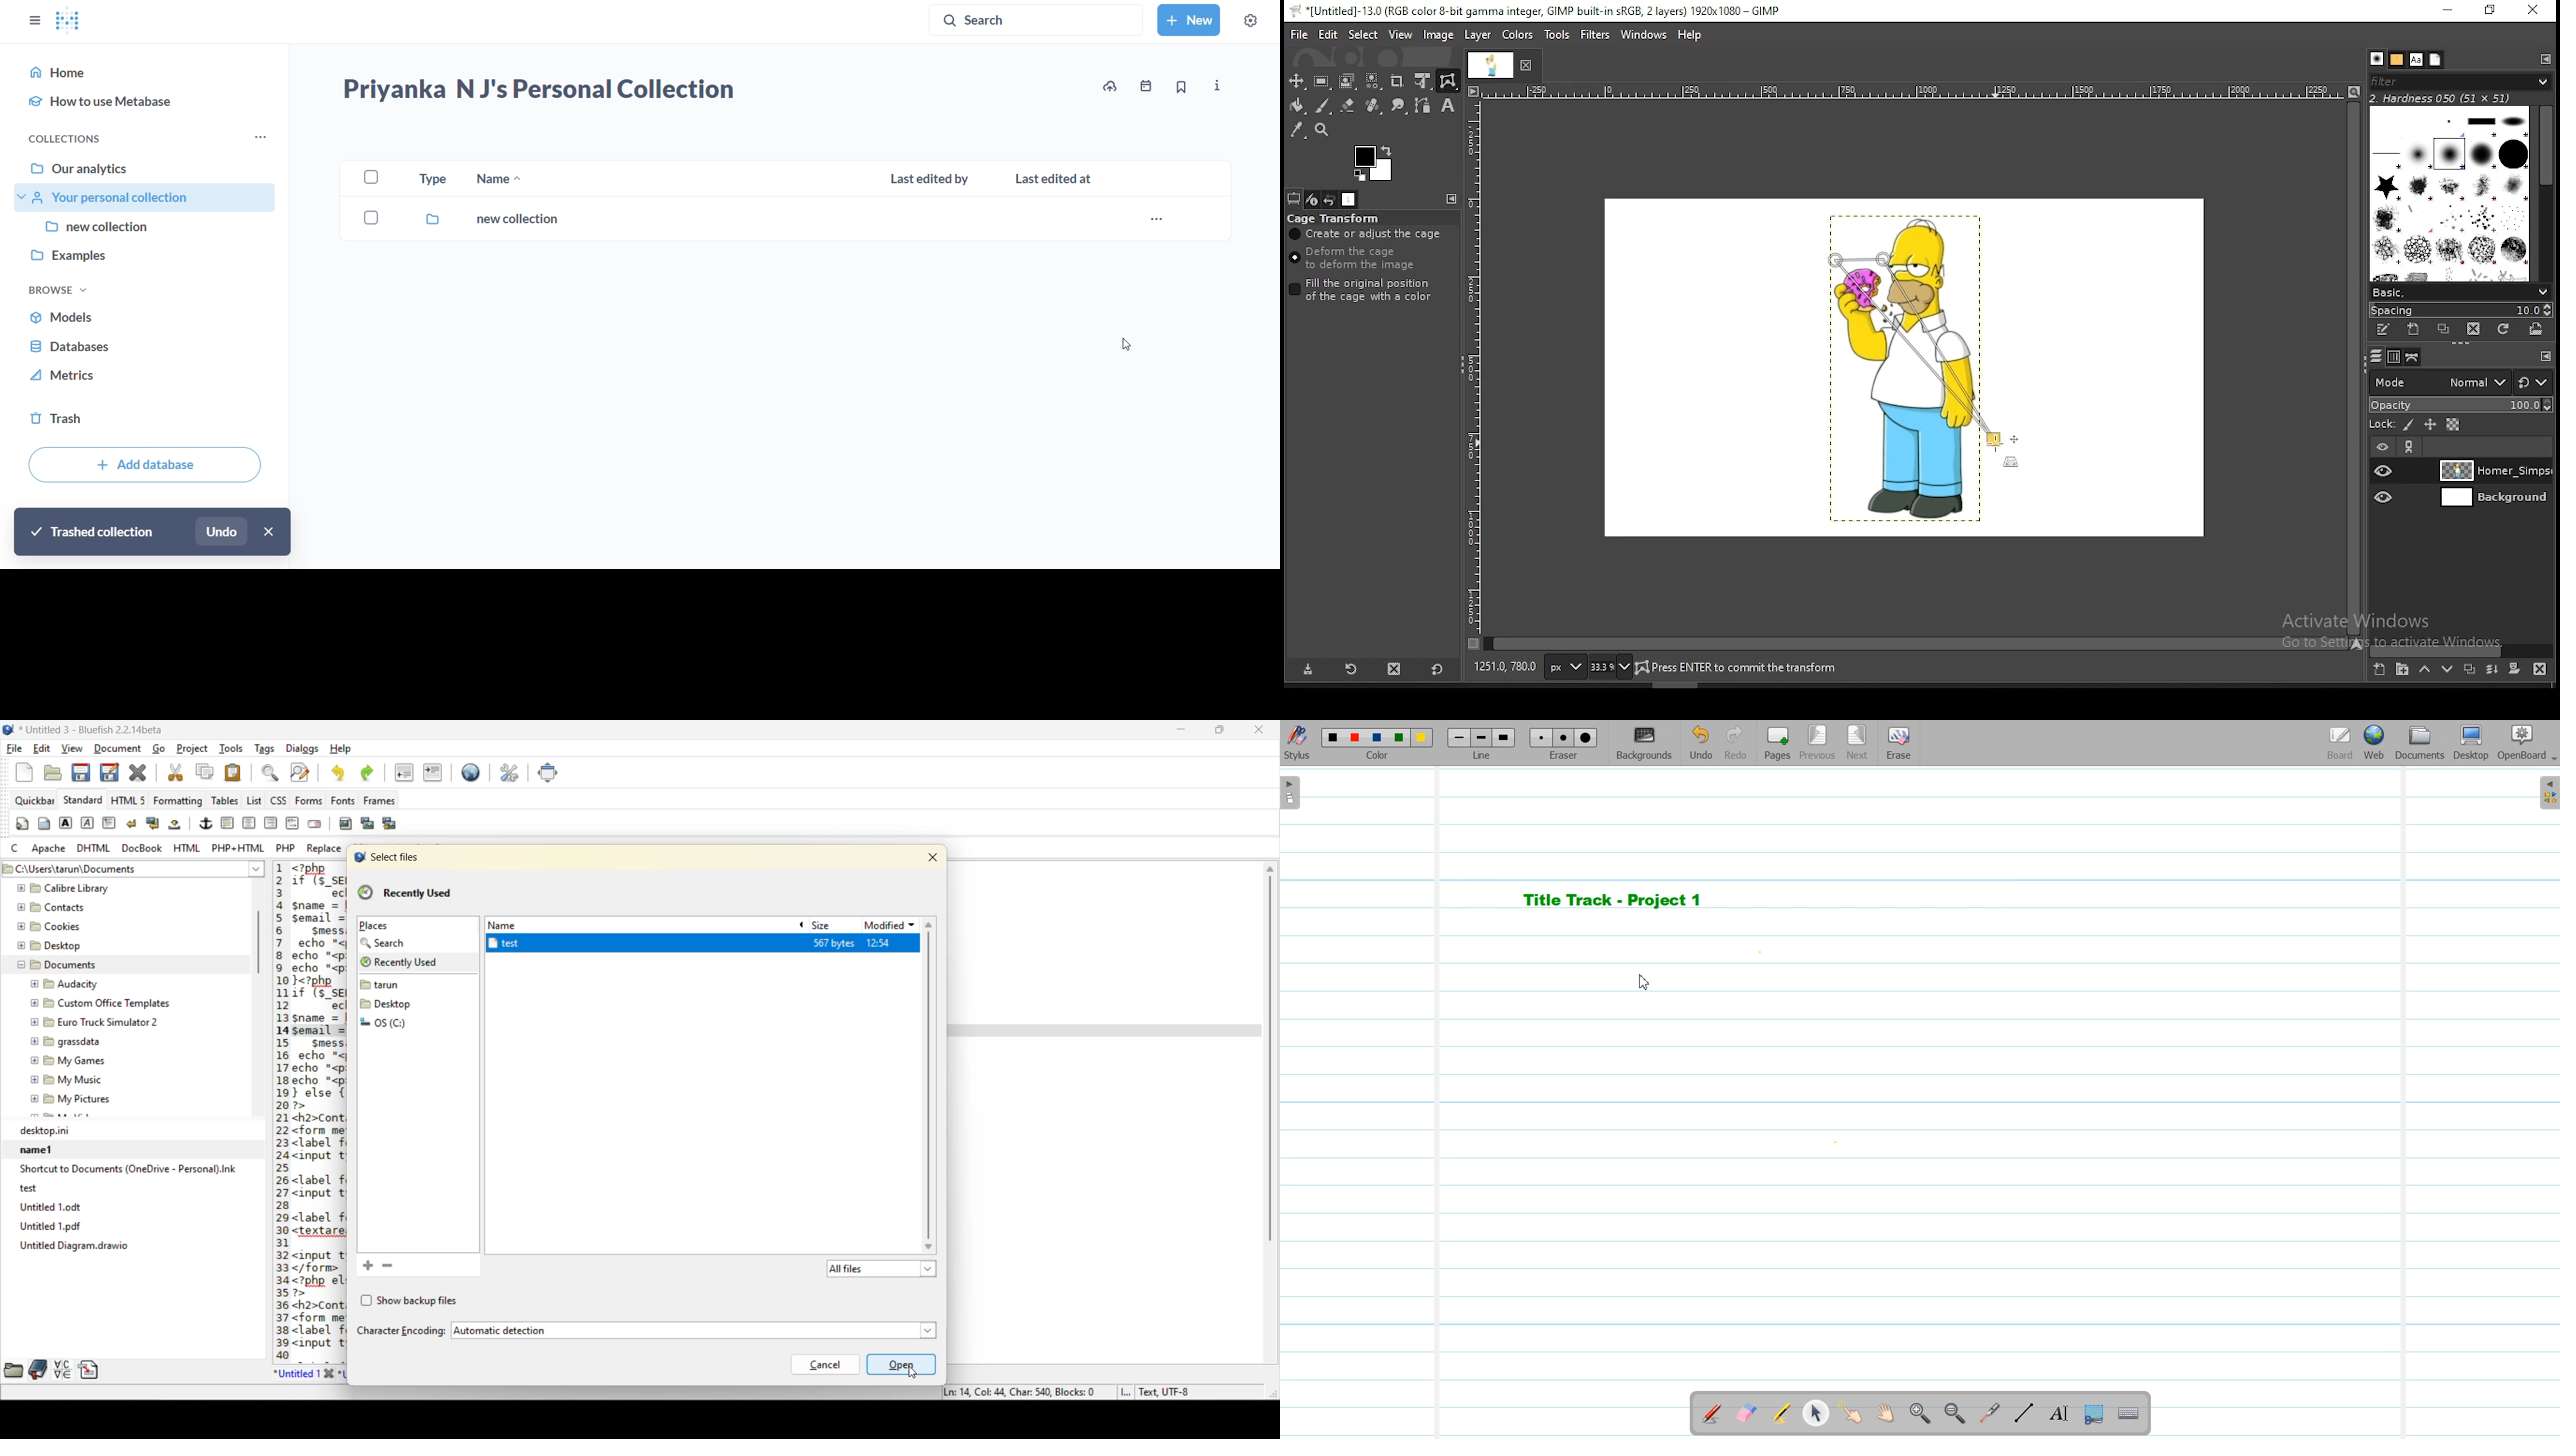  I want to click on merge layers, so click(2492, 672).